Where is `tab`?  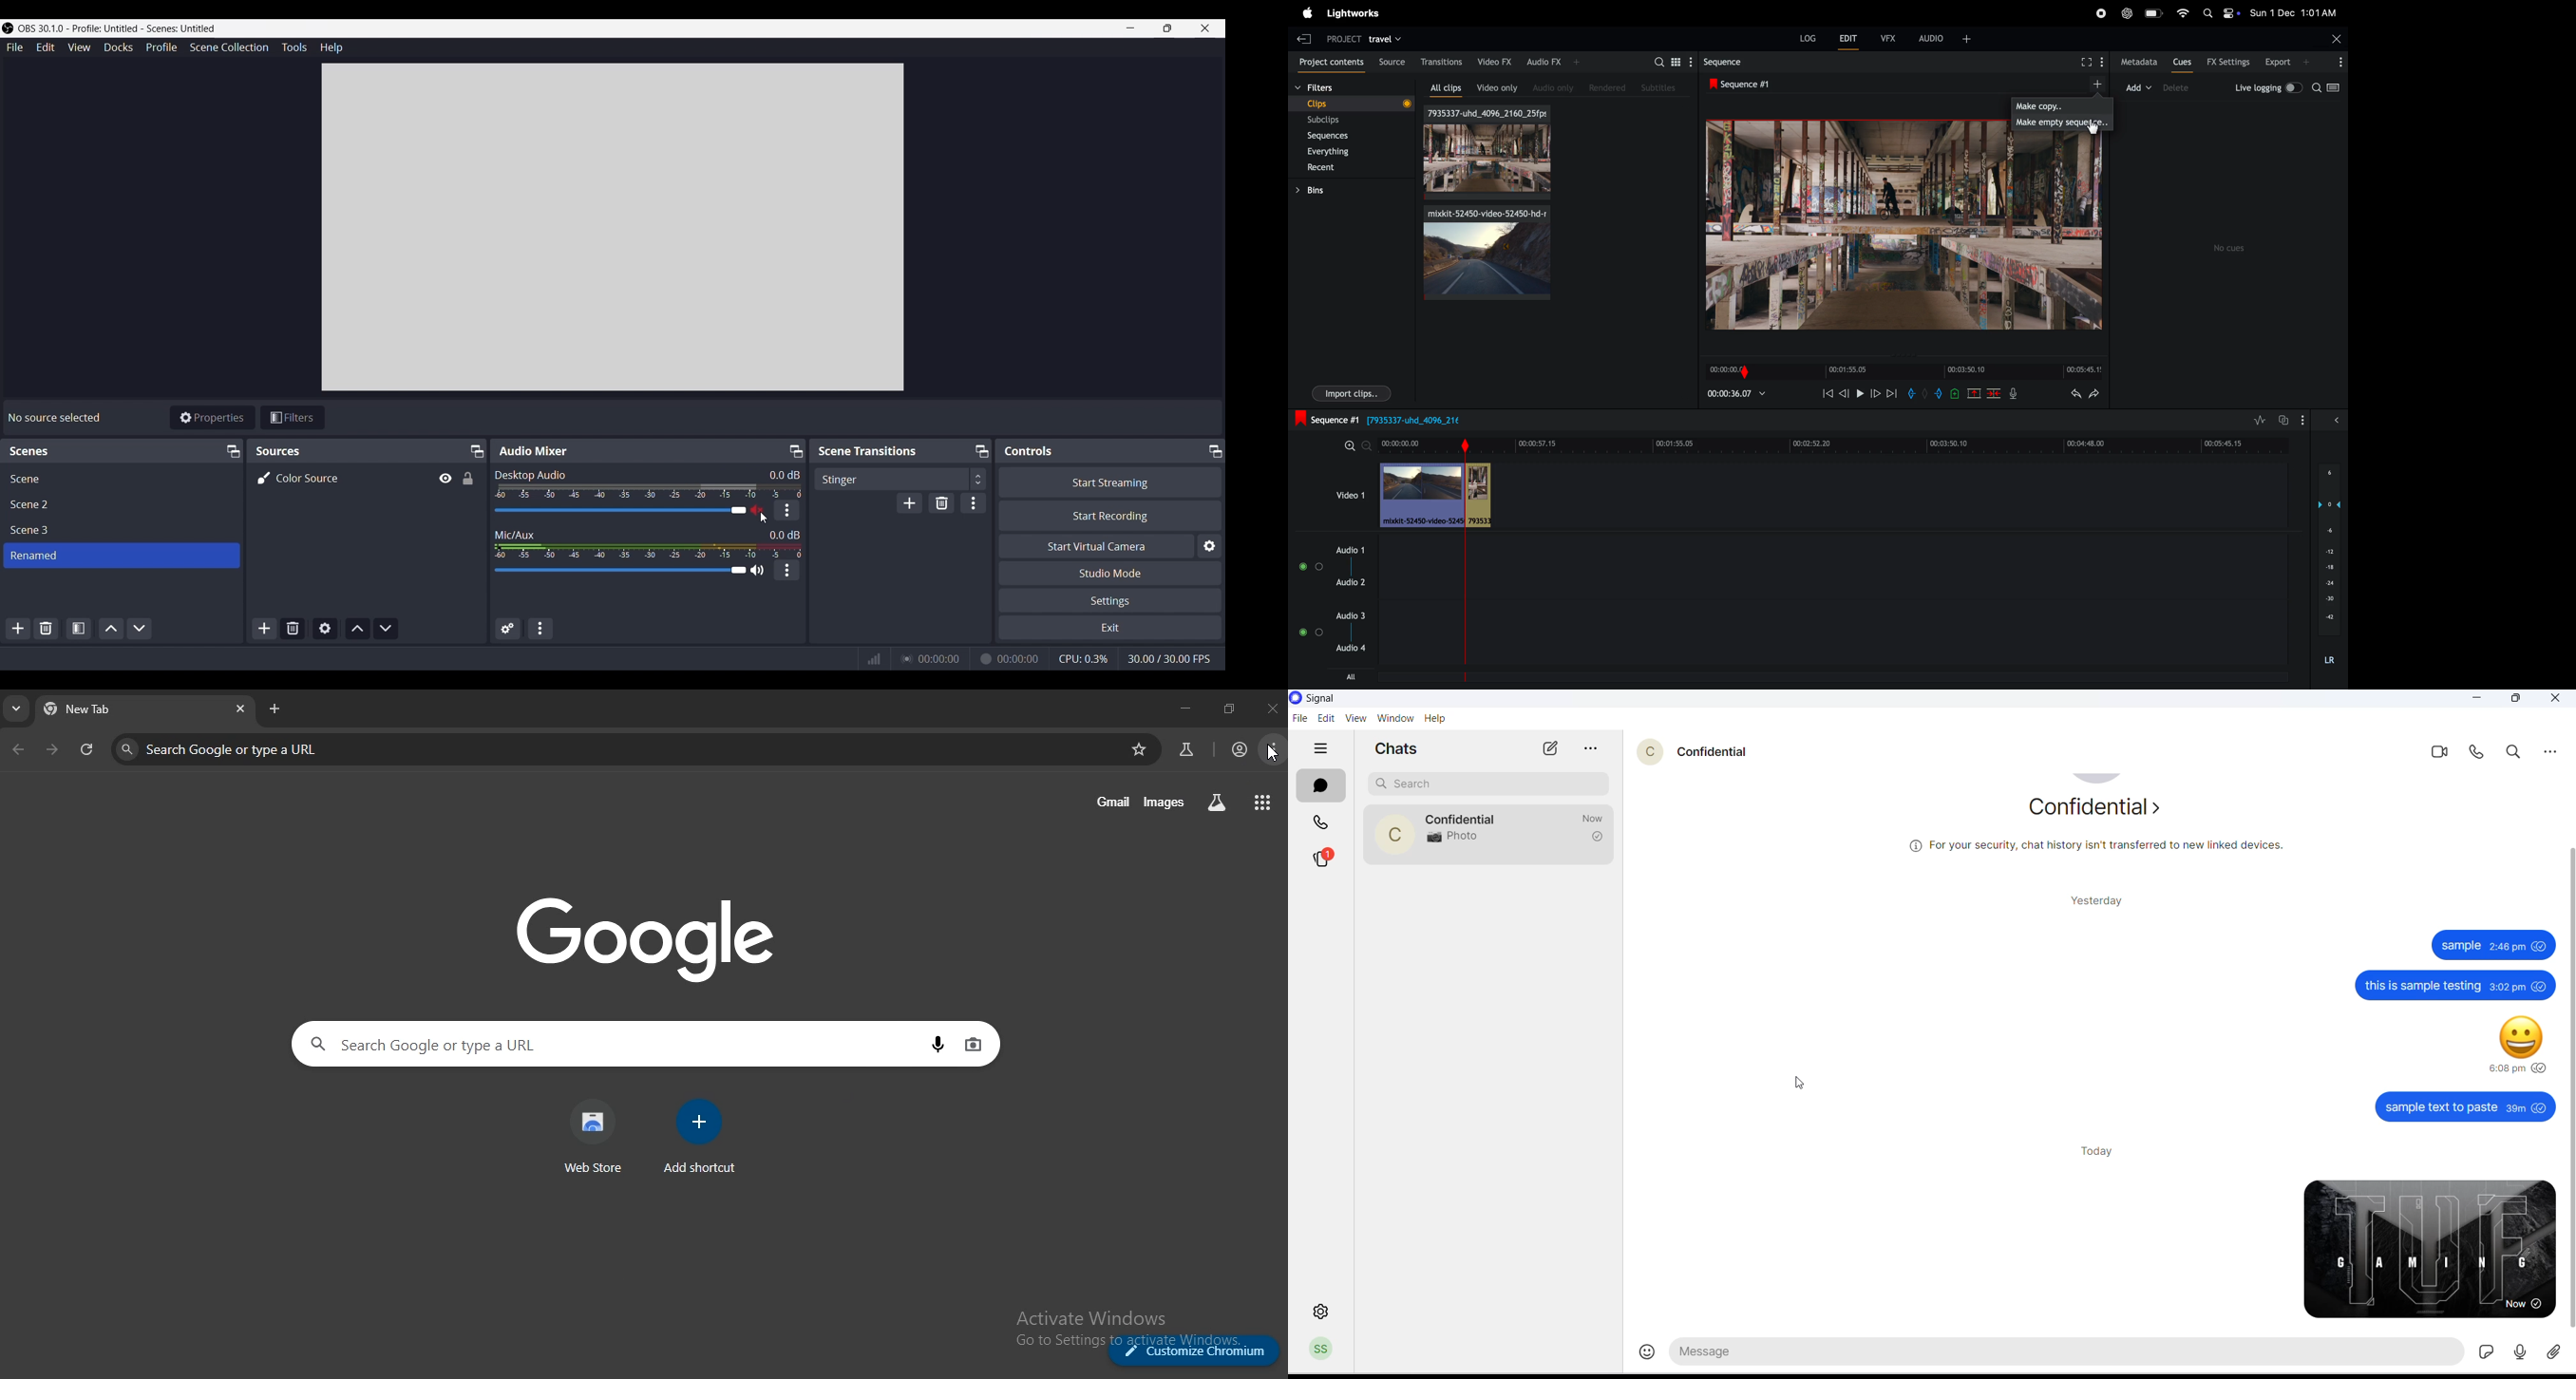 tab is located at coordinates (107, 711).